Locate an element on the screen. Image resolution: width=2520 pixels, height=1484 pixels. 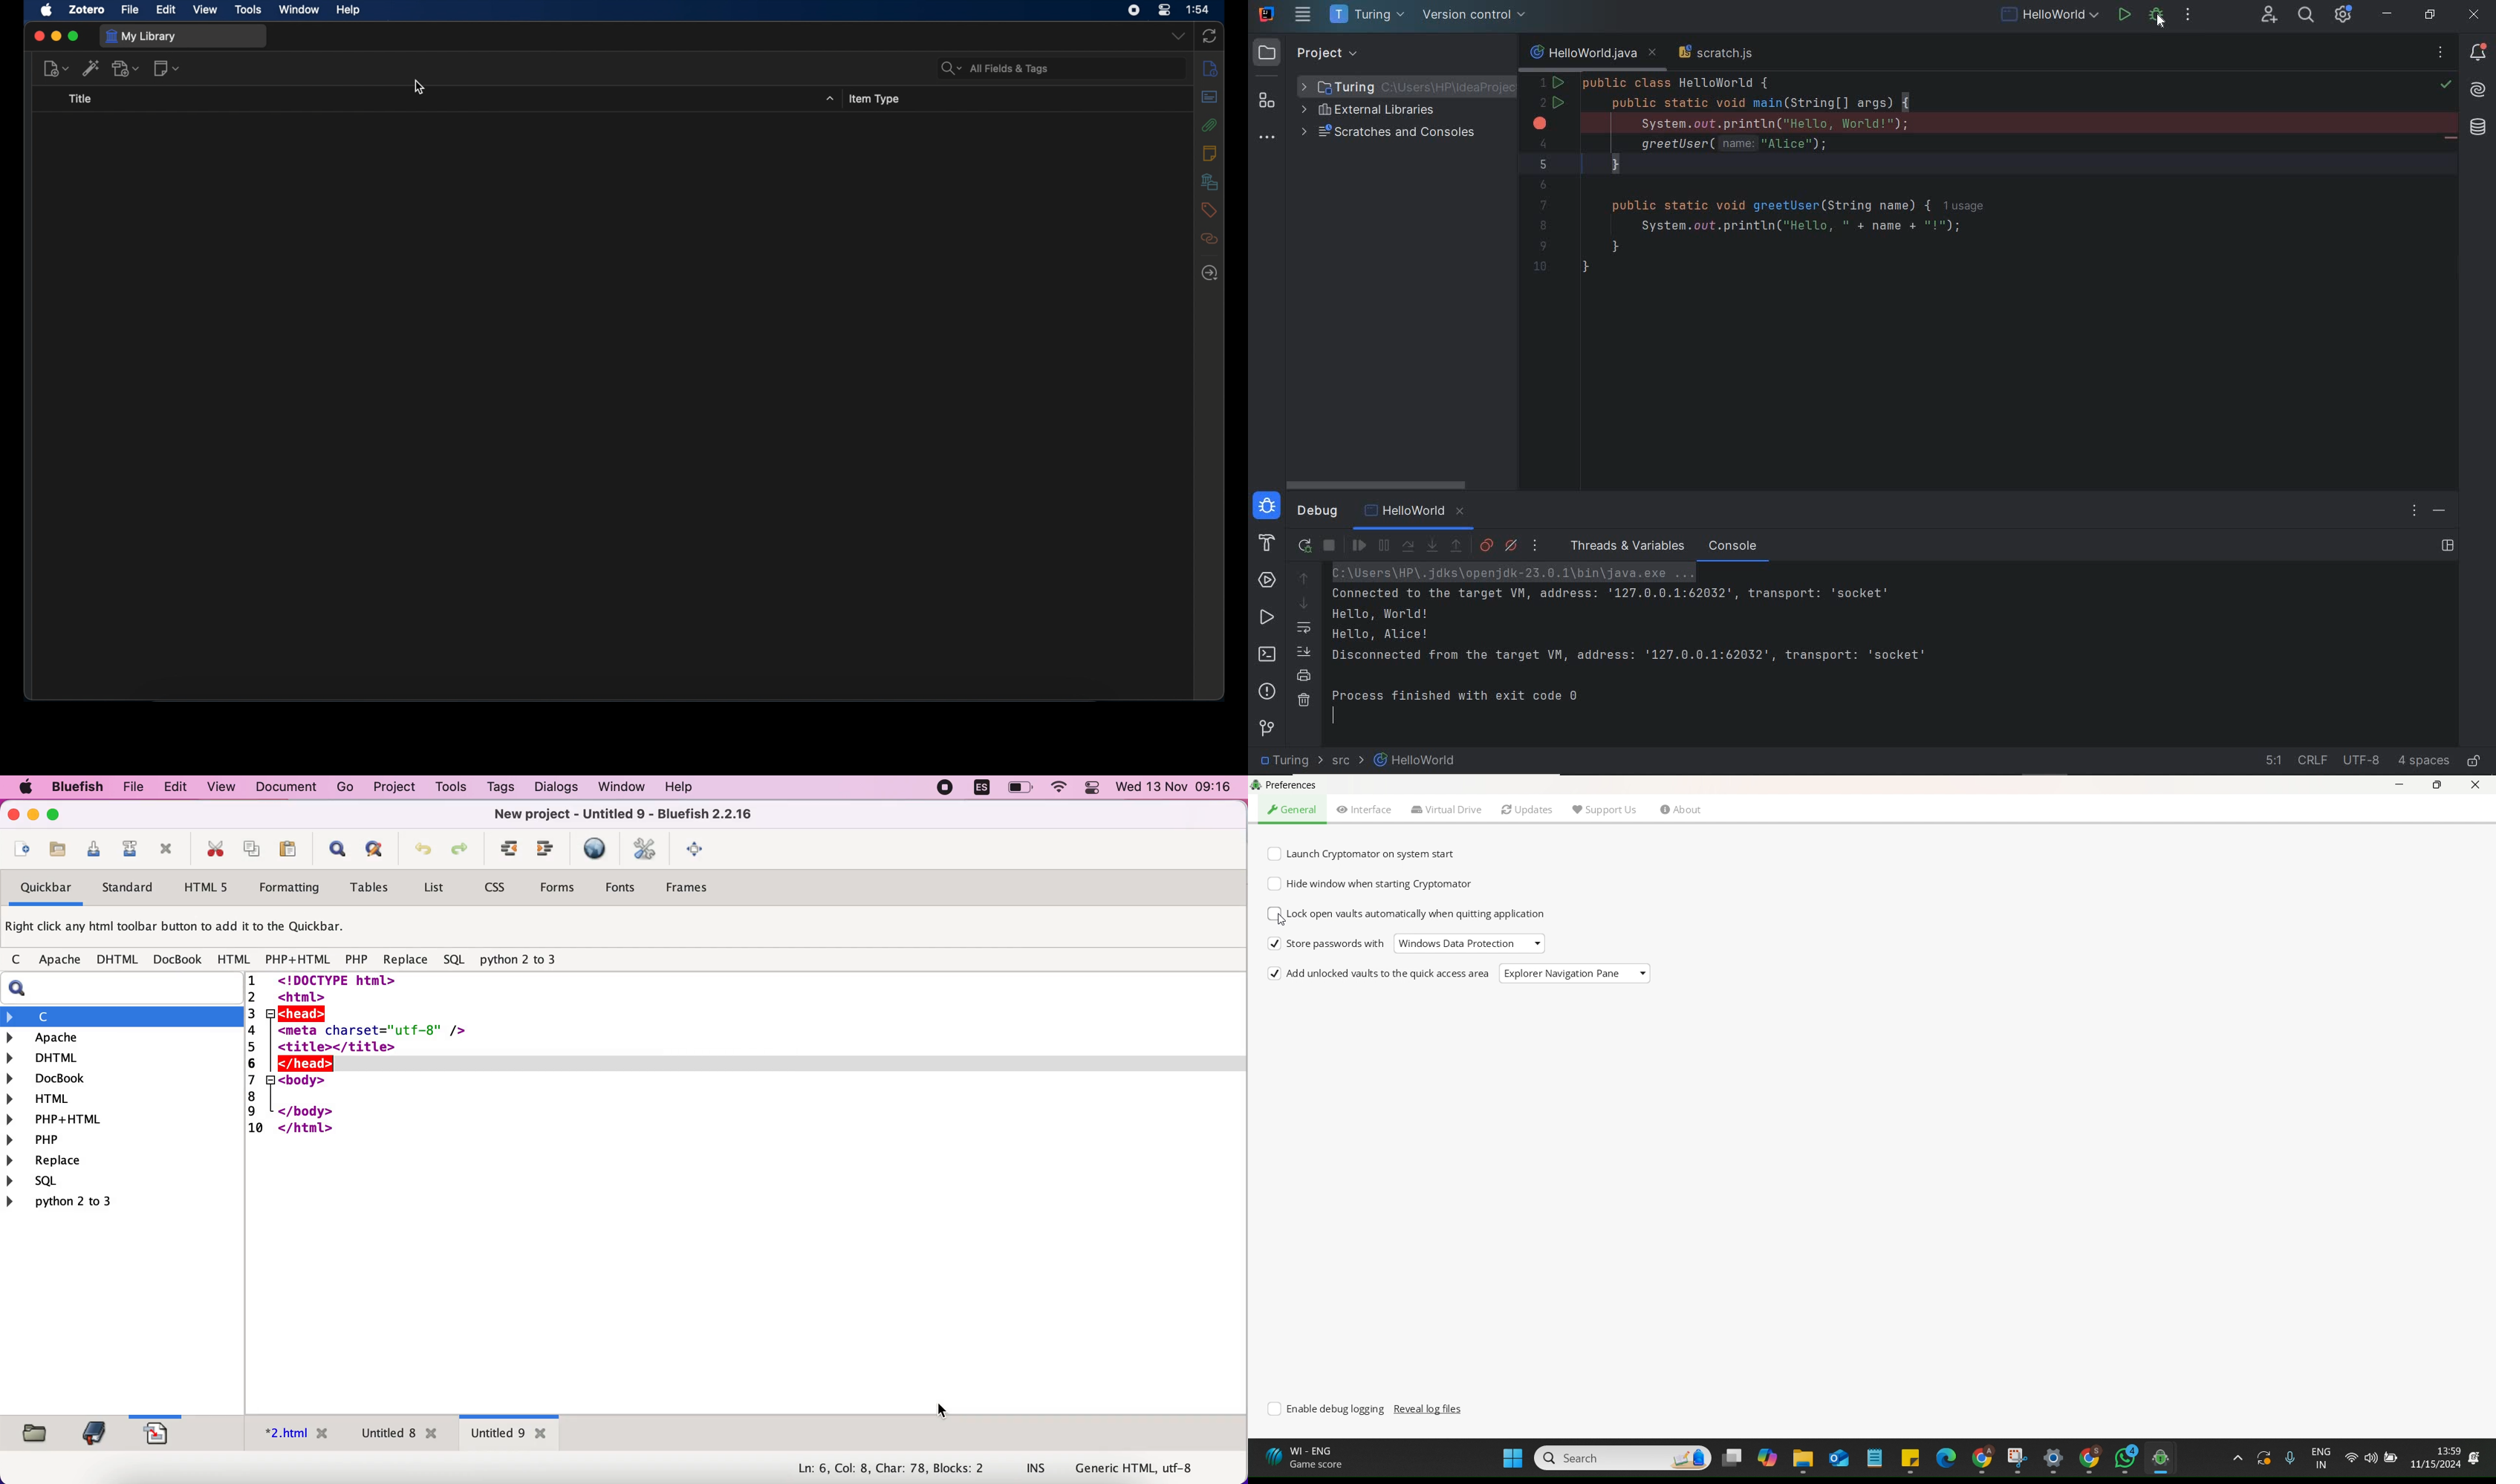
save file is located at coordinates (56, 850).